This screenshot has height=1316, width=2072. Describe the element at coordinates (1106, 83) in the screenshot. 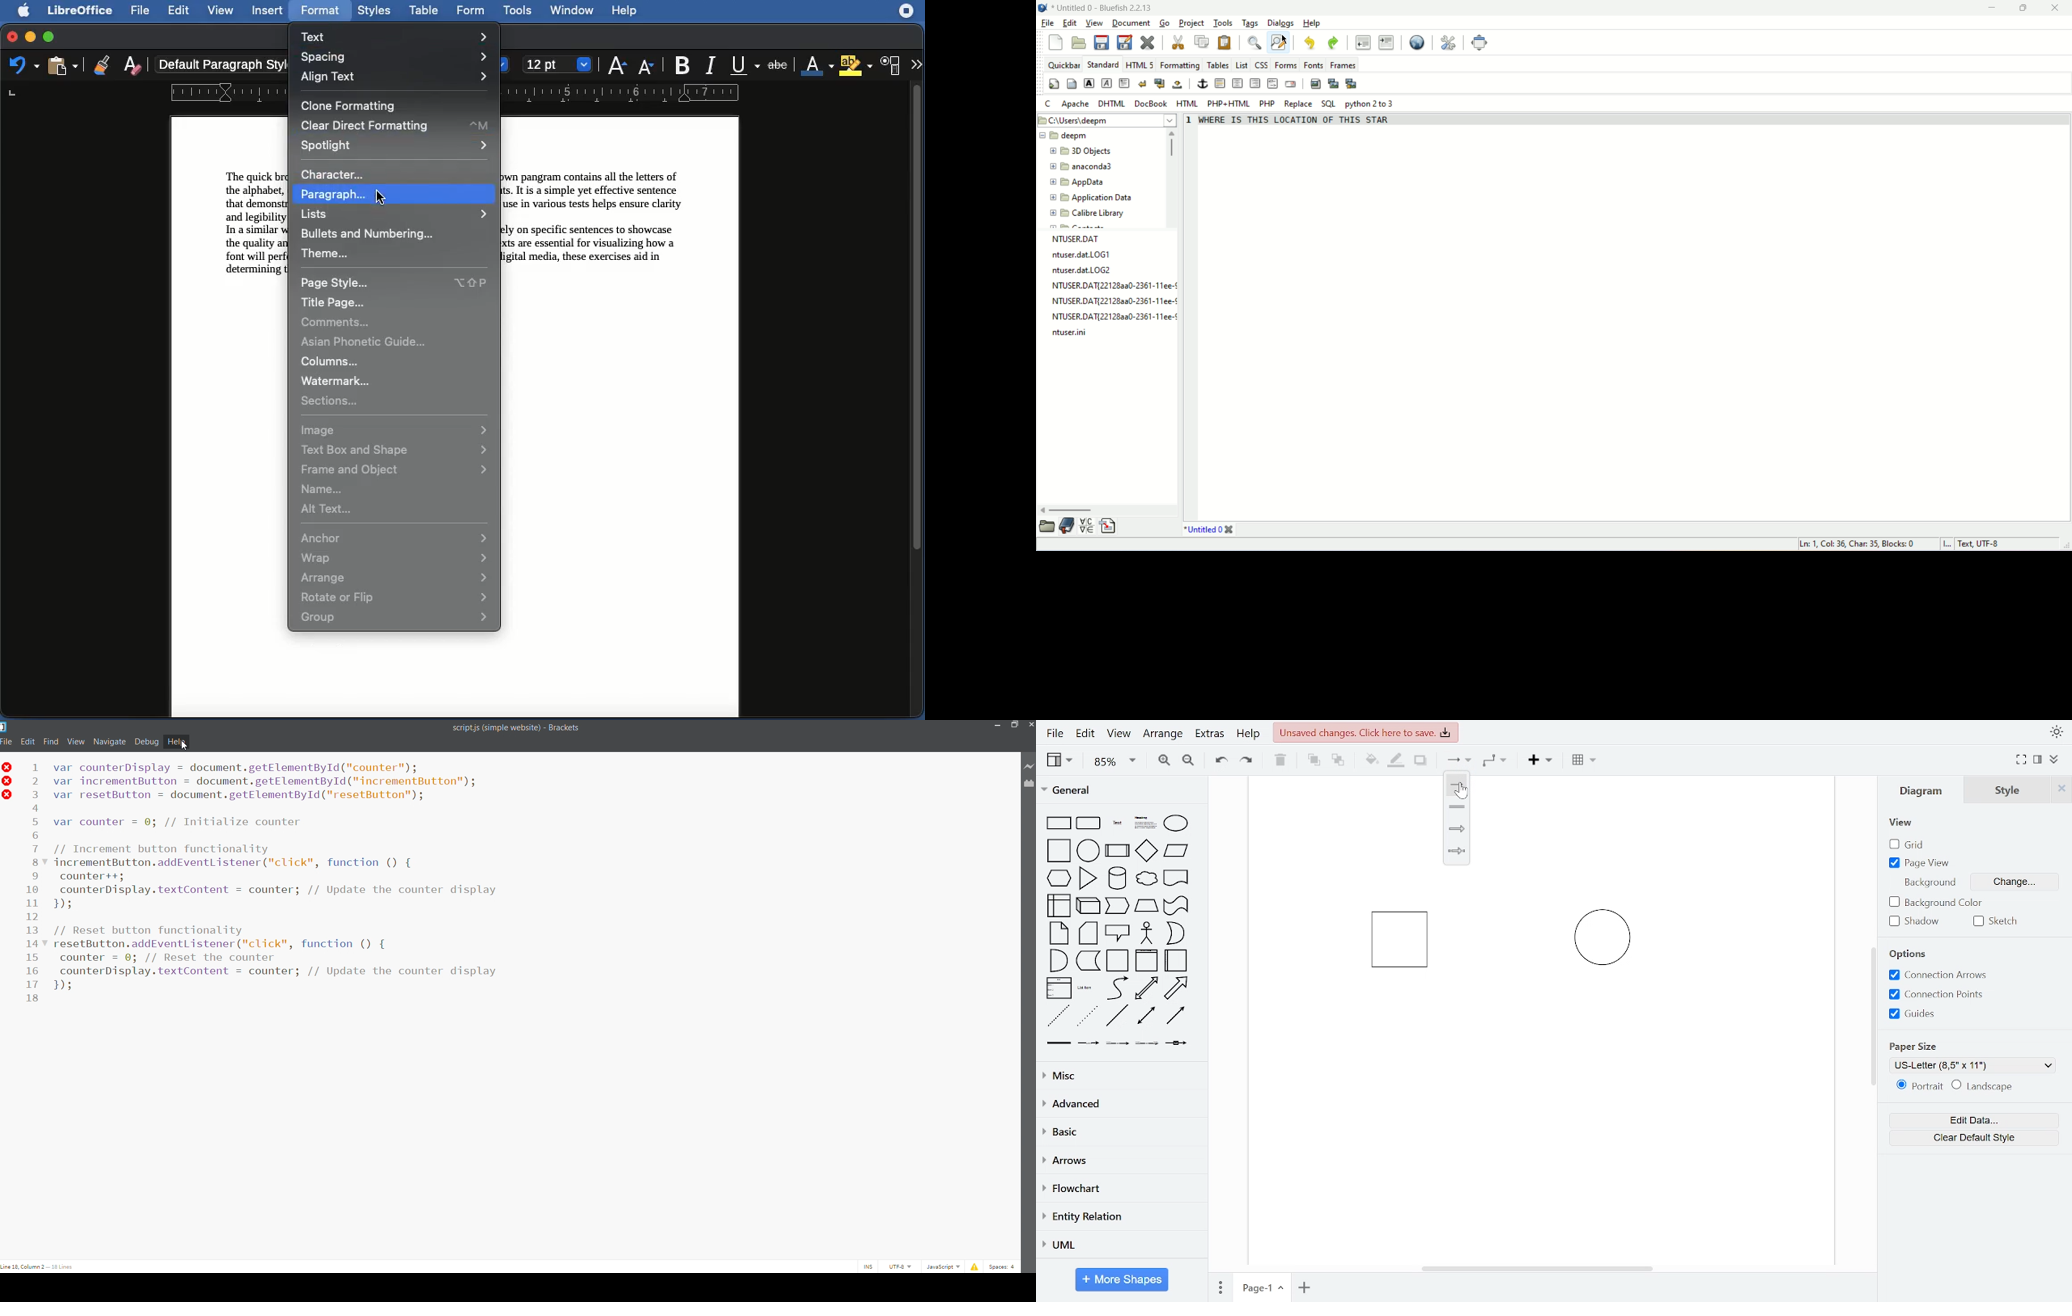

I see `emphasis` at that location.